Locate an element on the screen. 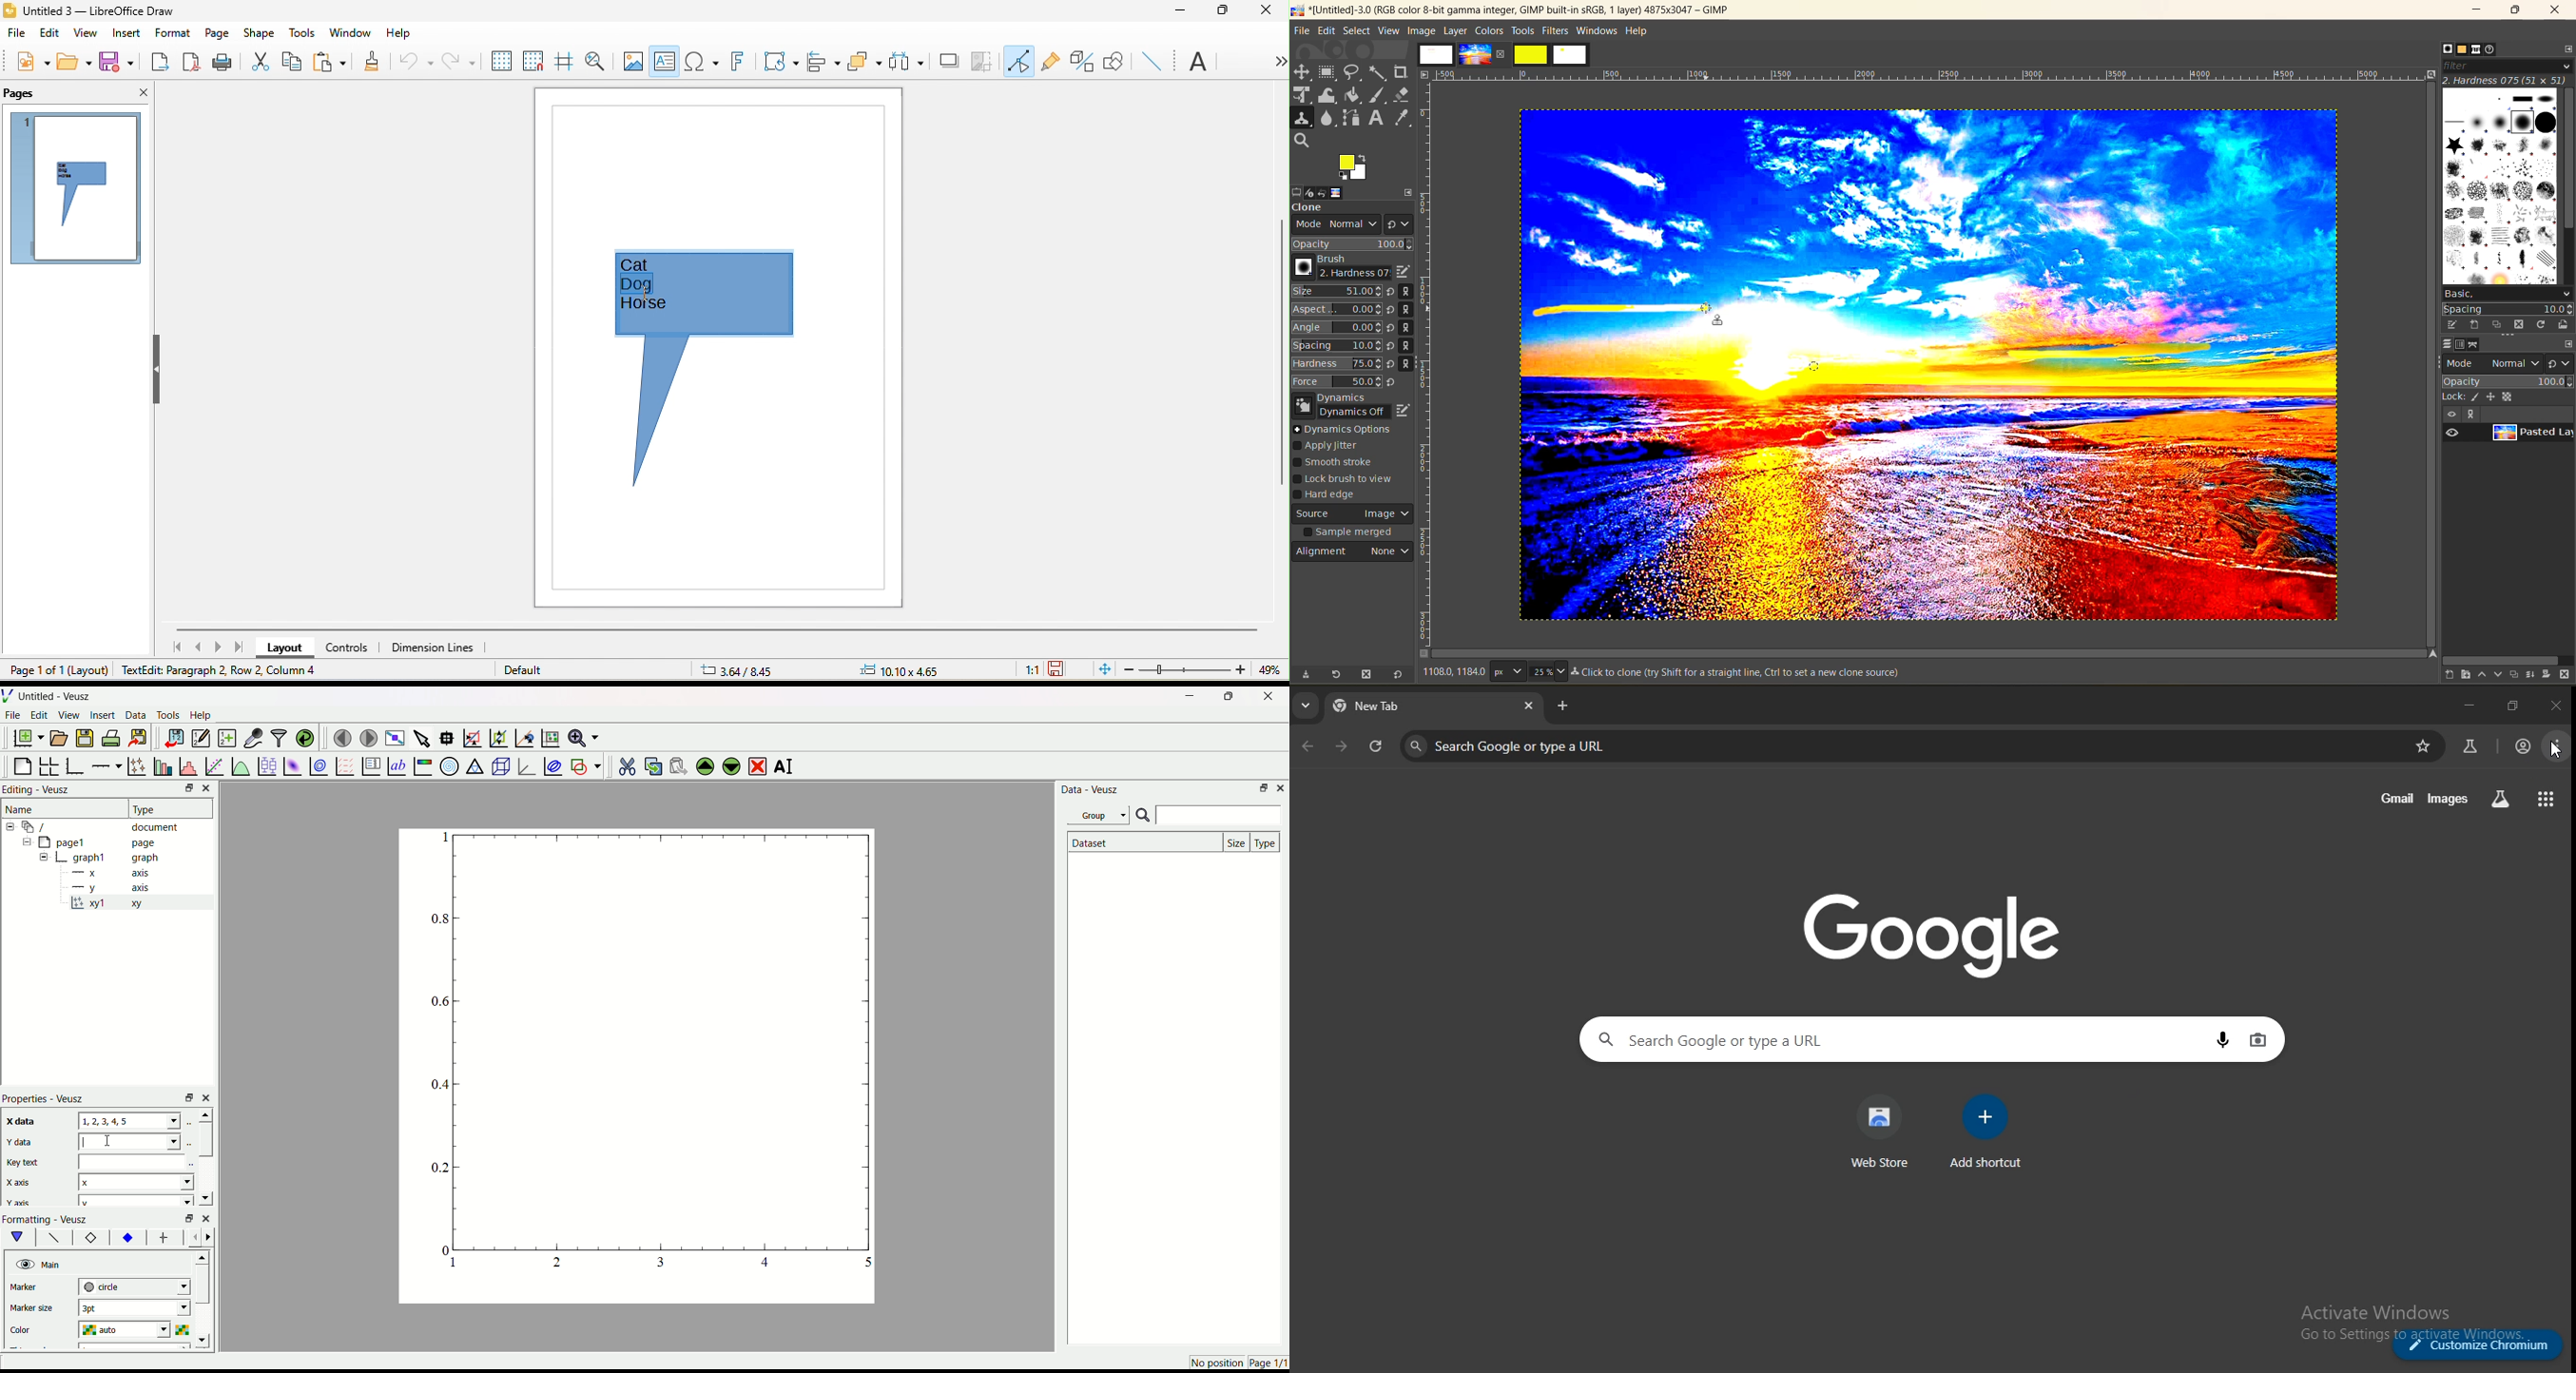 The width and height of the screenshot is (2576, 1400). move  the widgets down is located at coordinates (729, 766).